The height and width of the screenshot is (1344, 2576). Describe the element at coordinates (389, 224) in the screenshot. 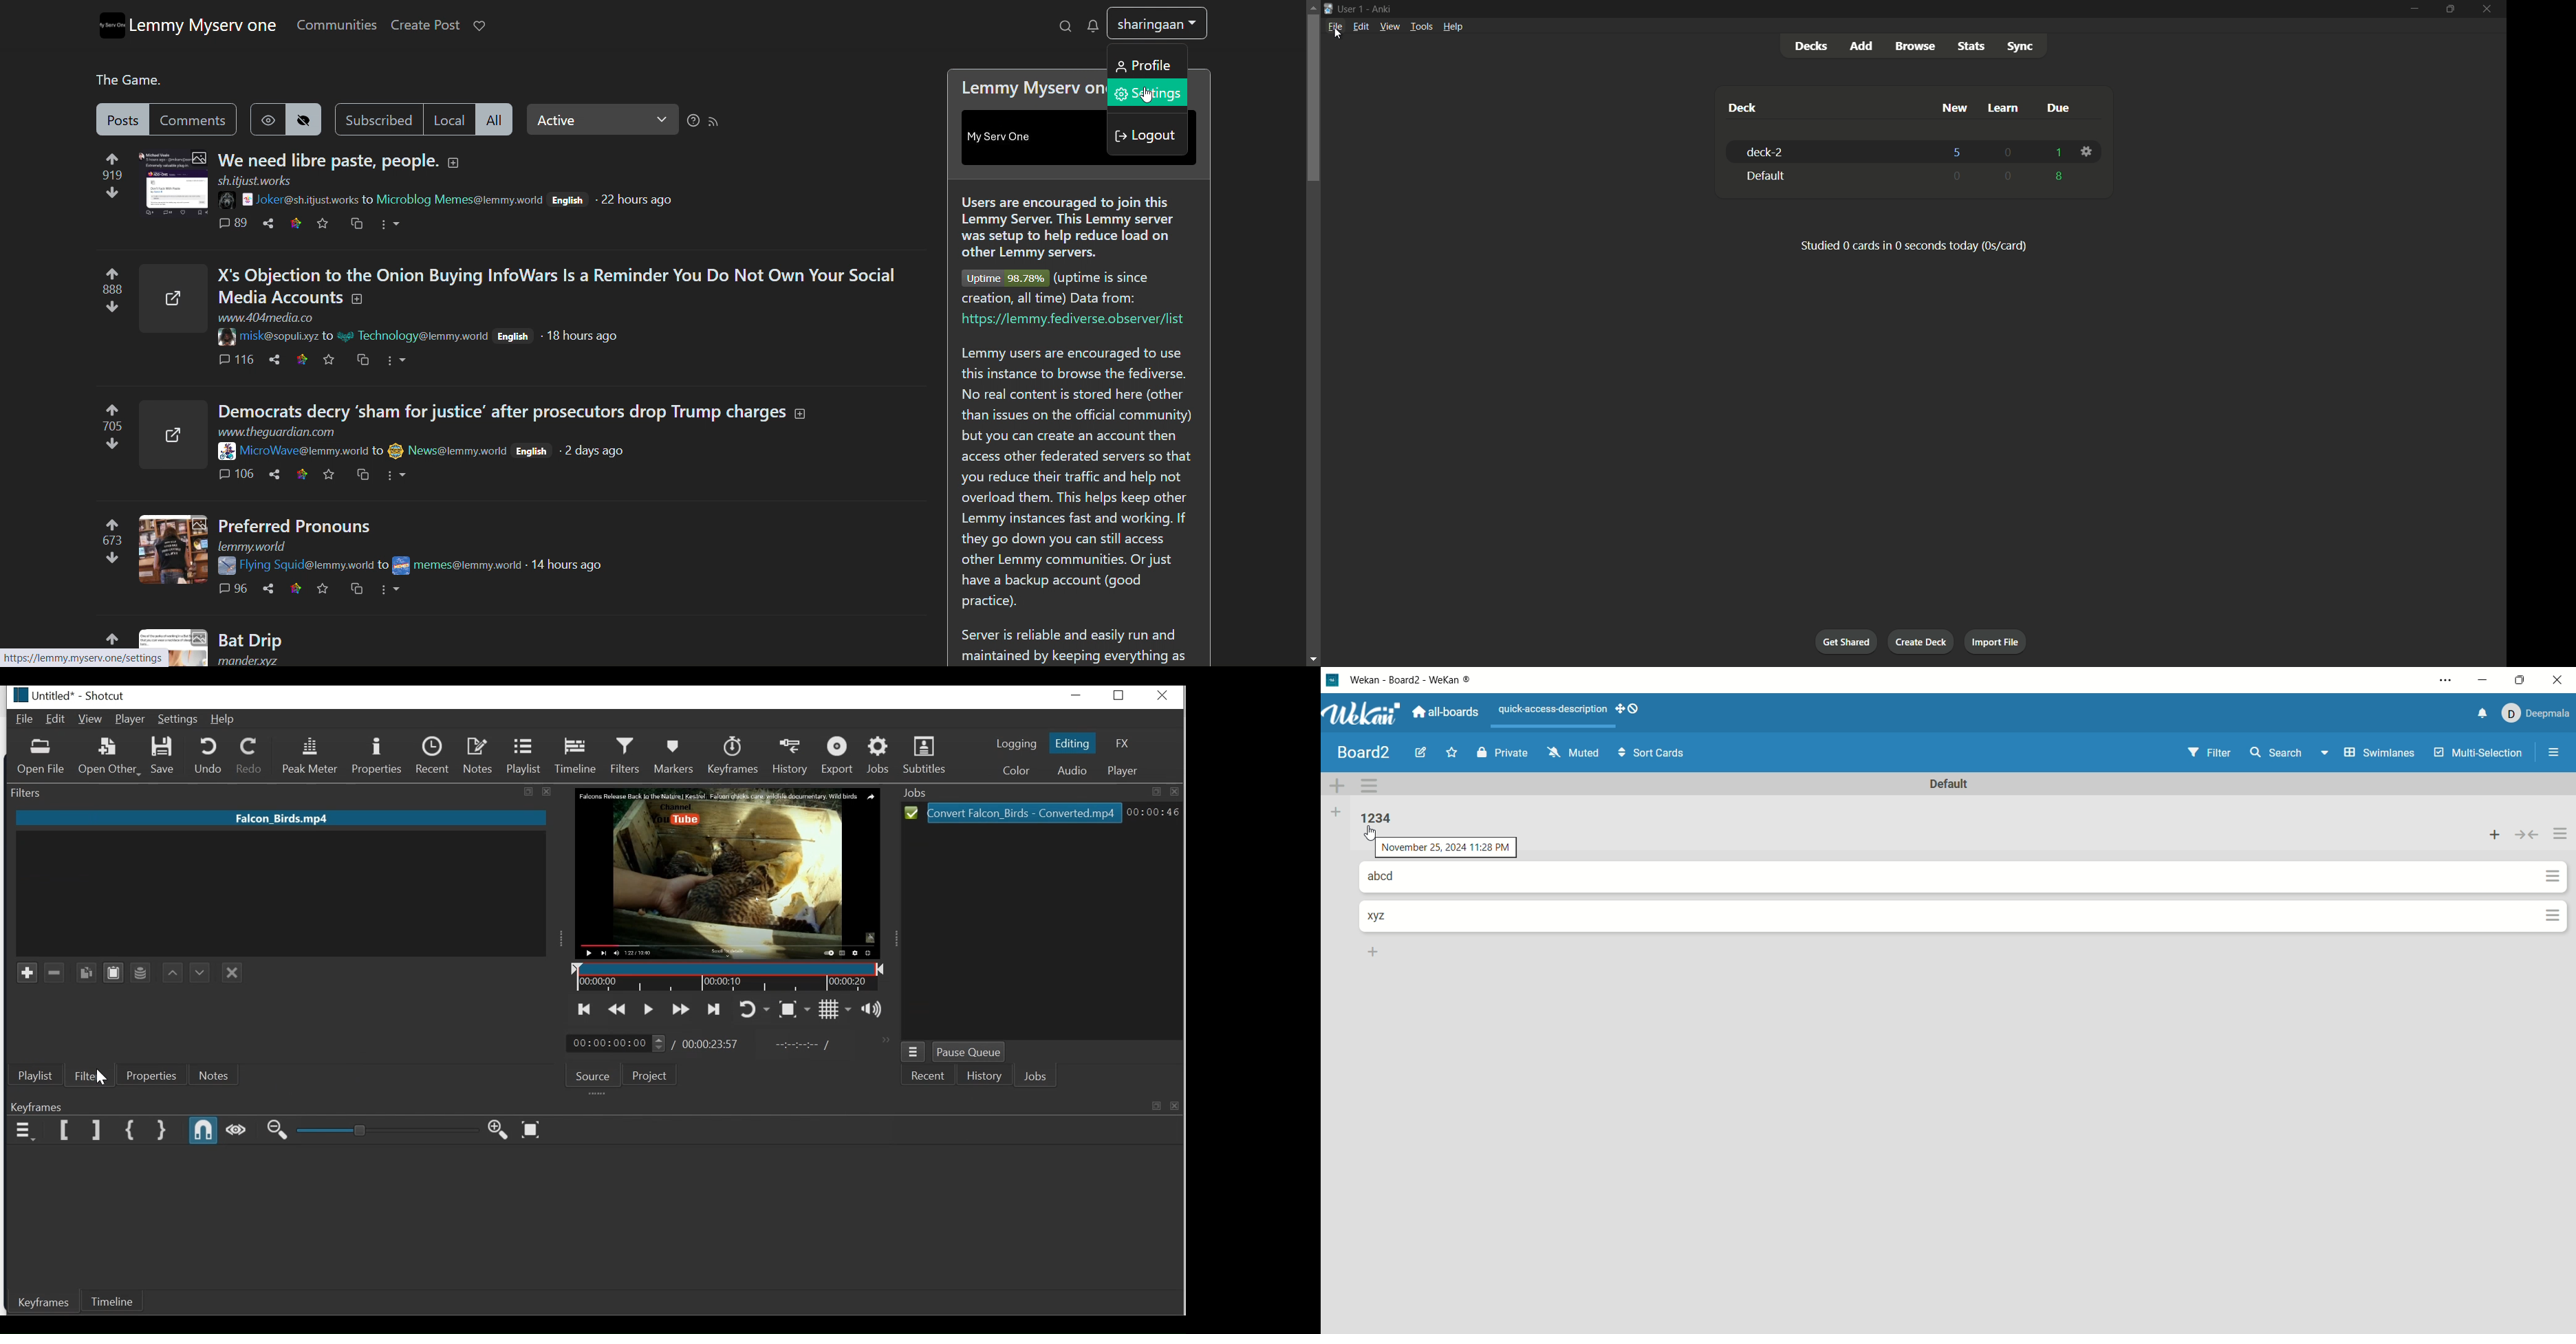

I see `more` at that location.